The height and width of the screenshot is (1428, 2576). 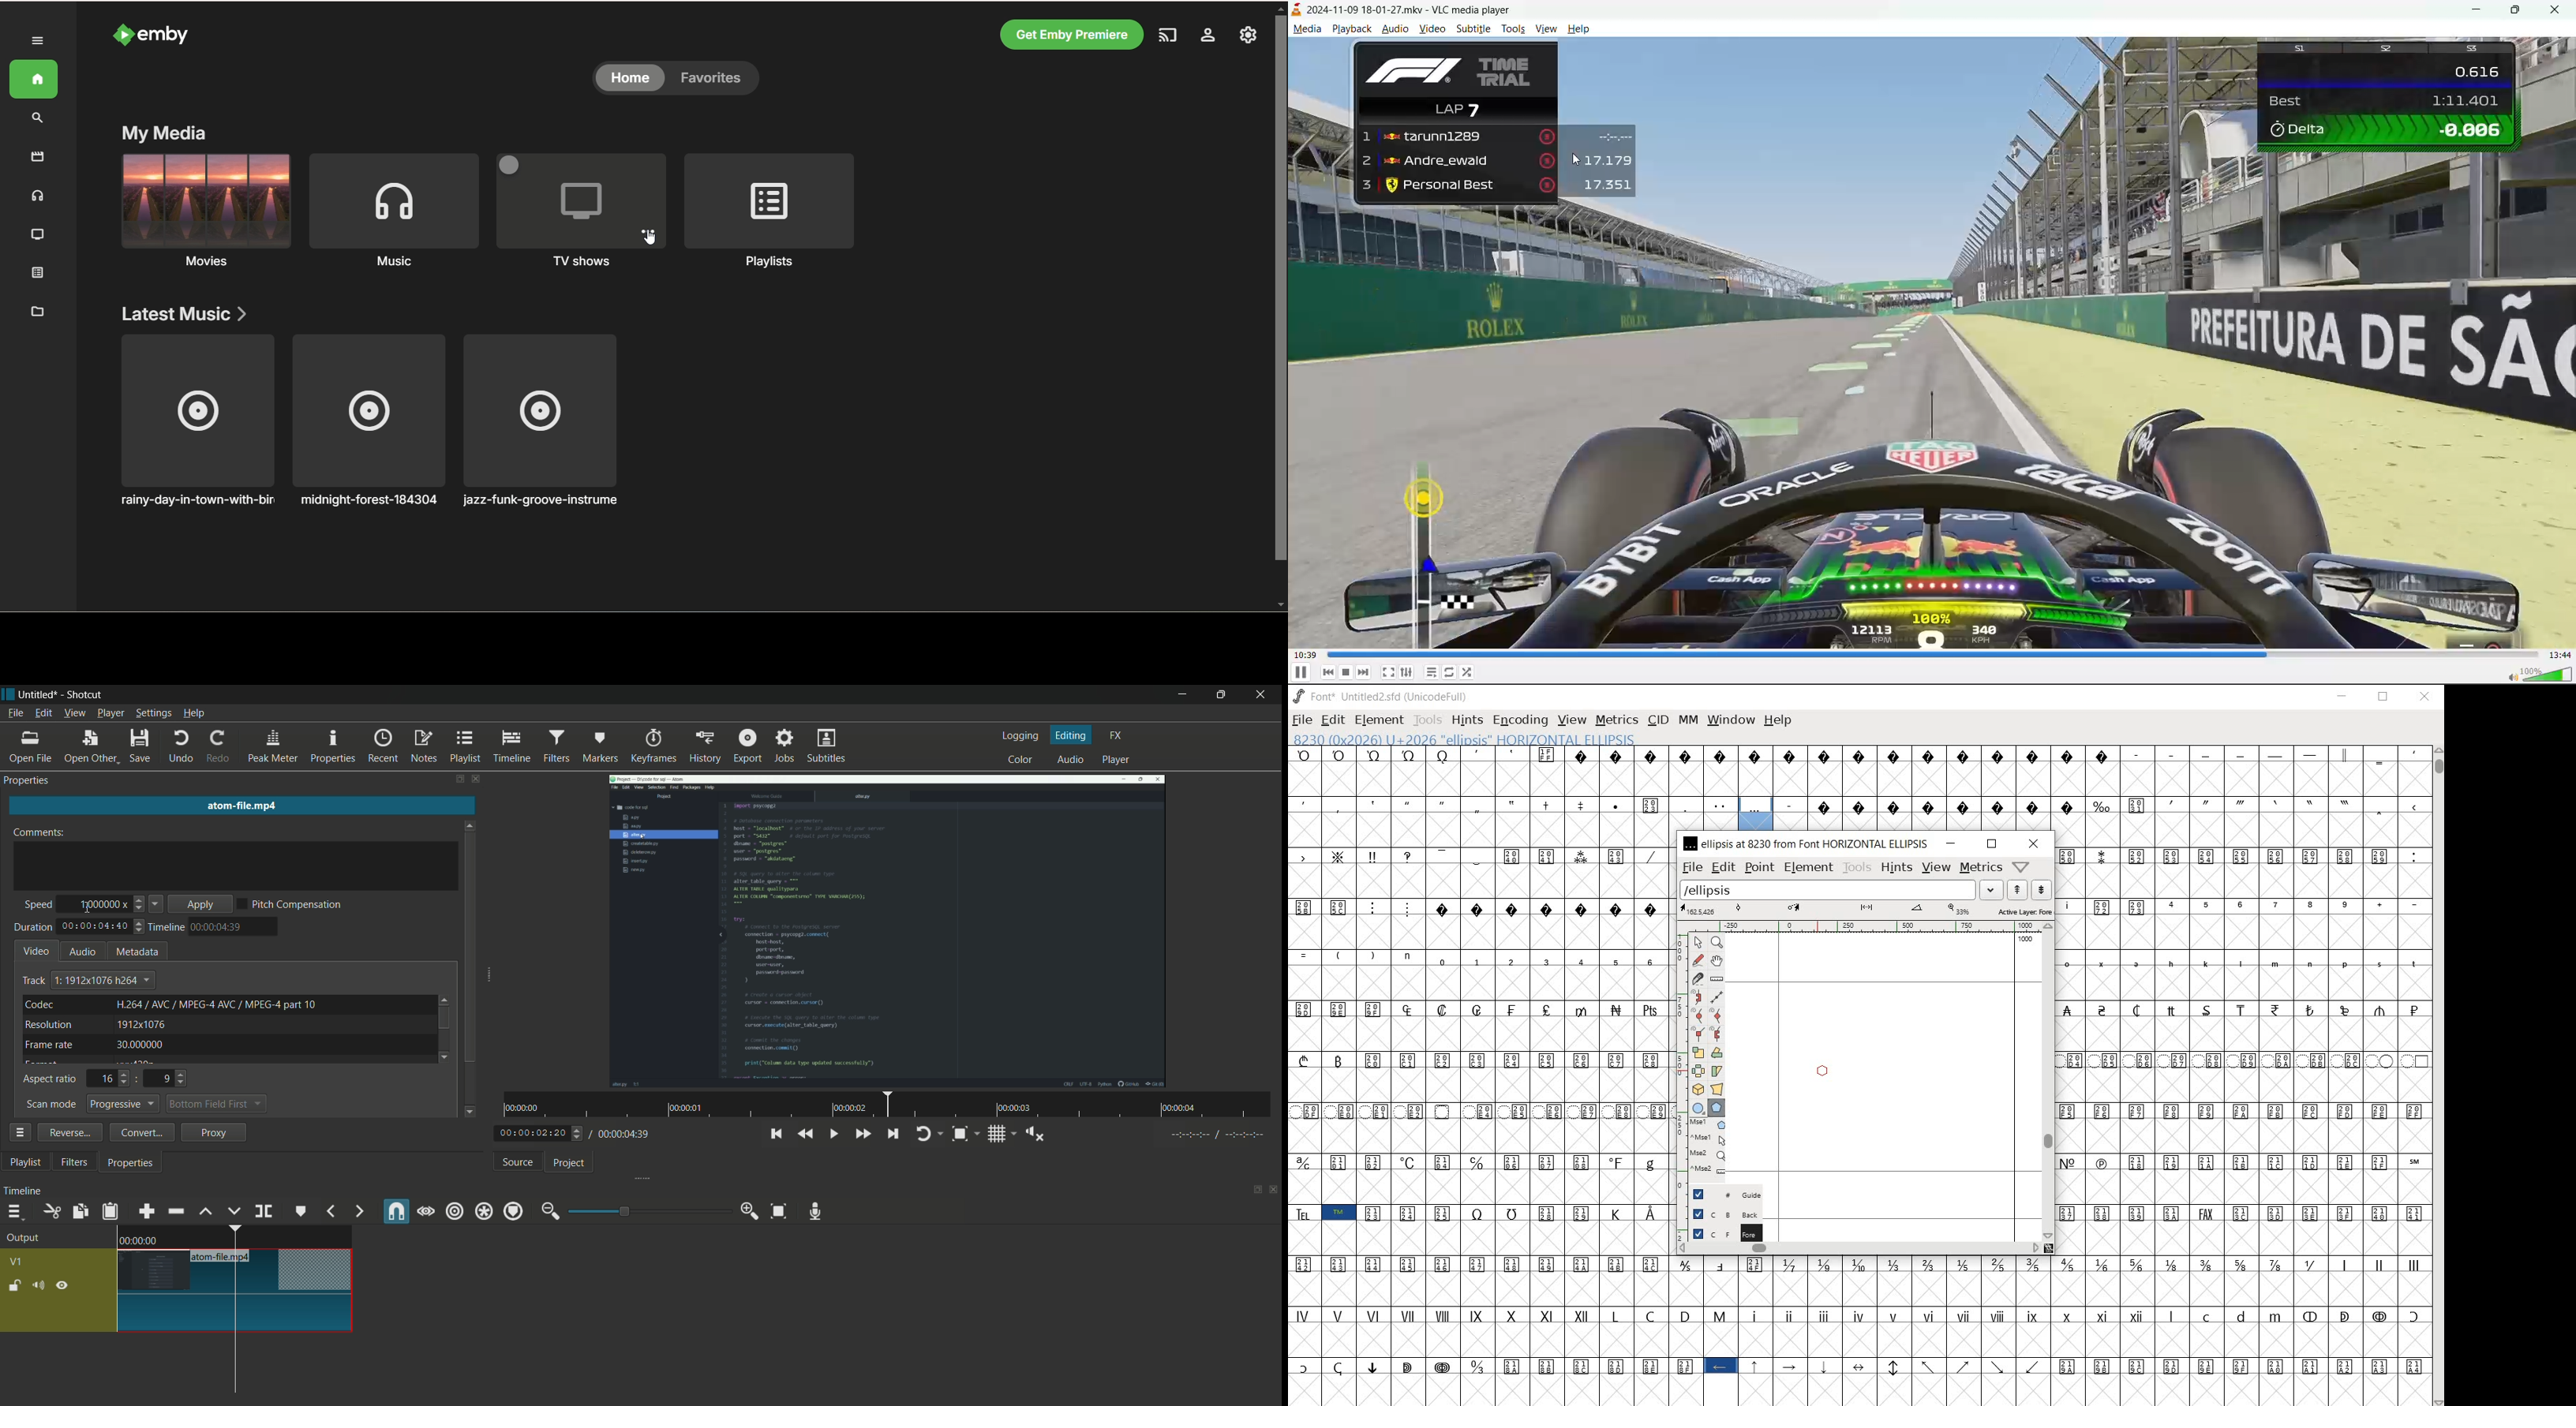 I want to click on previous marker, so click(x=331, y=1212).